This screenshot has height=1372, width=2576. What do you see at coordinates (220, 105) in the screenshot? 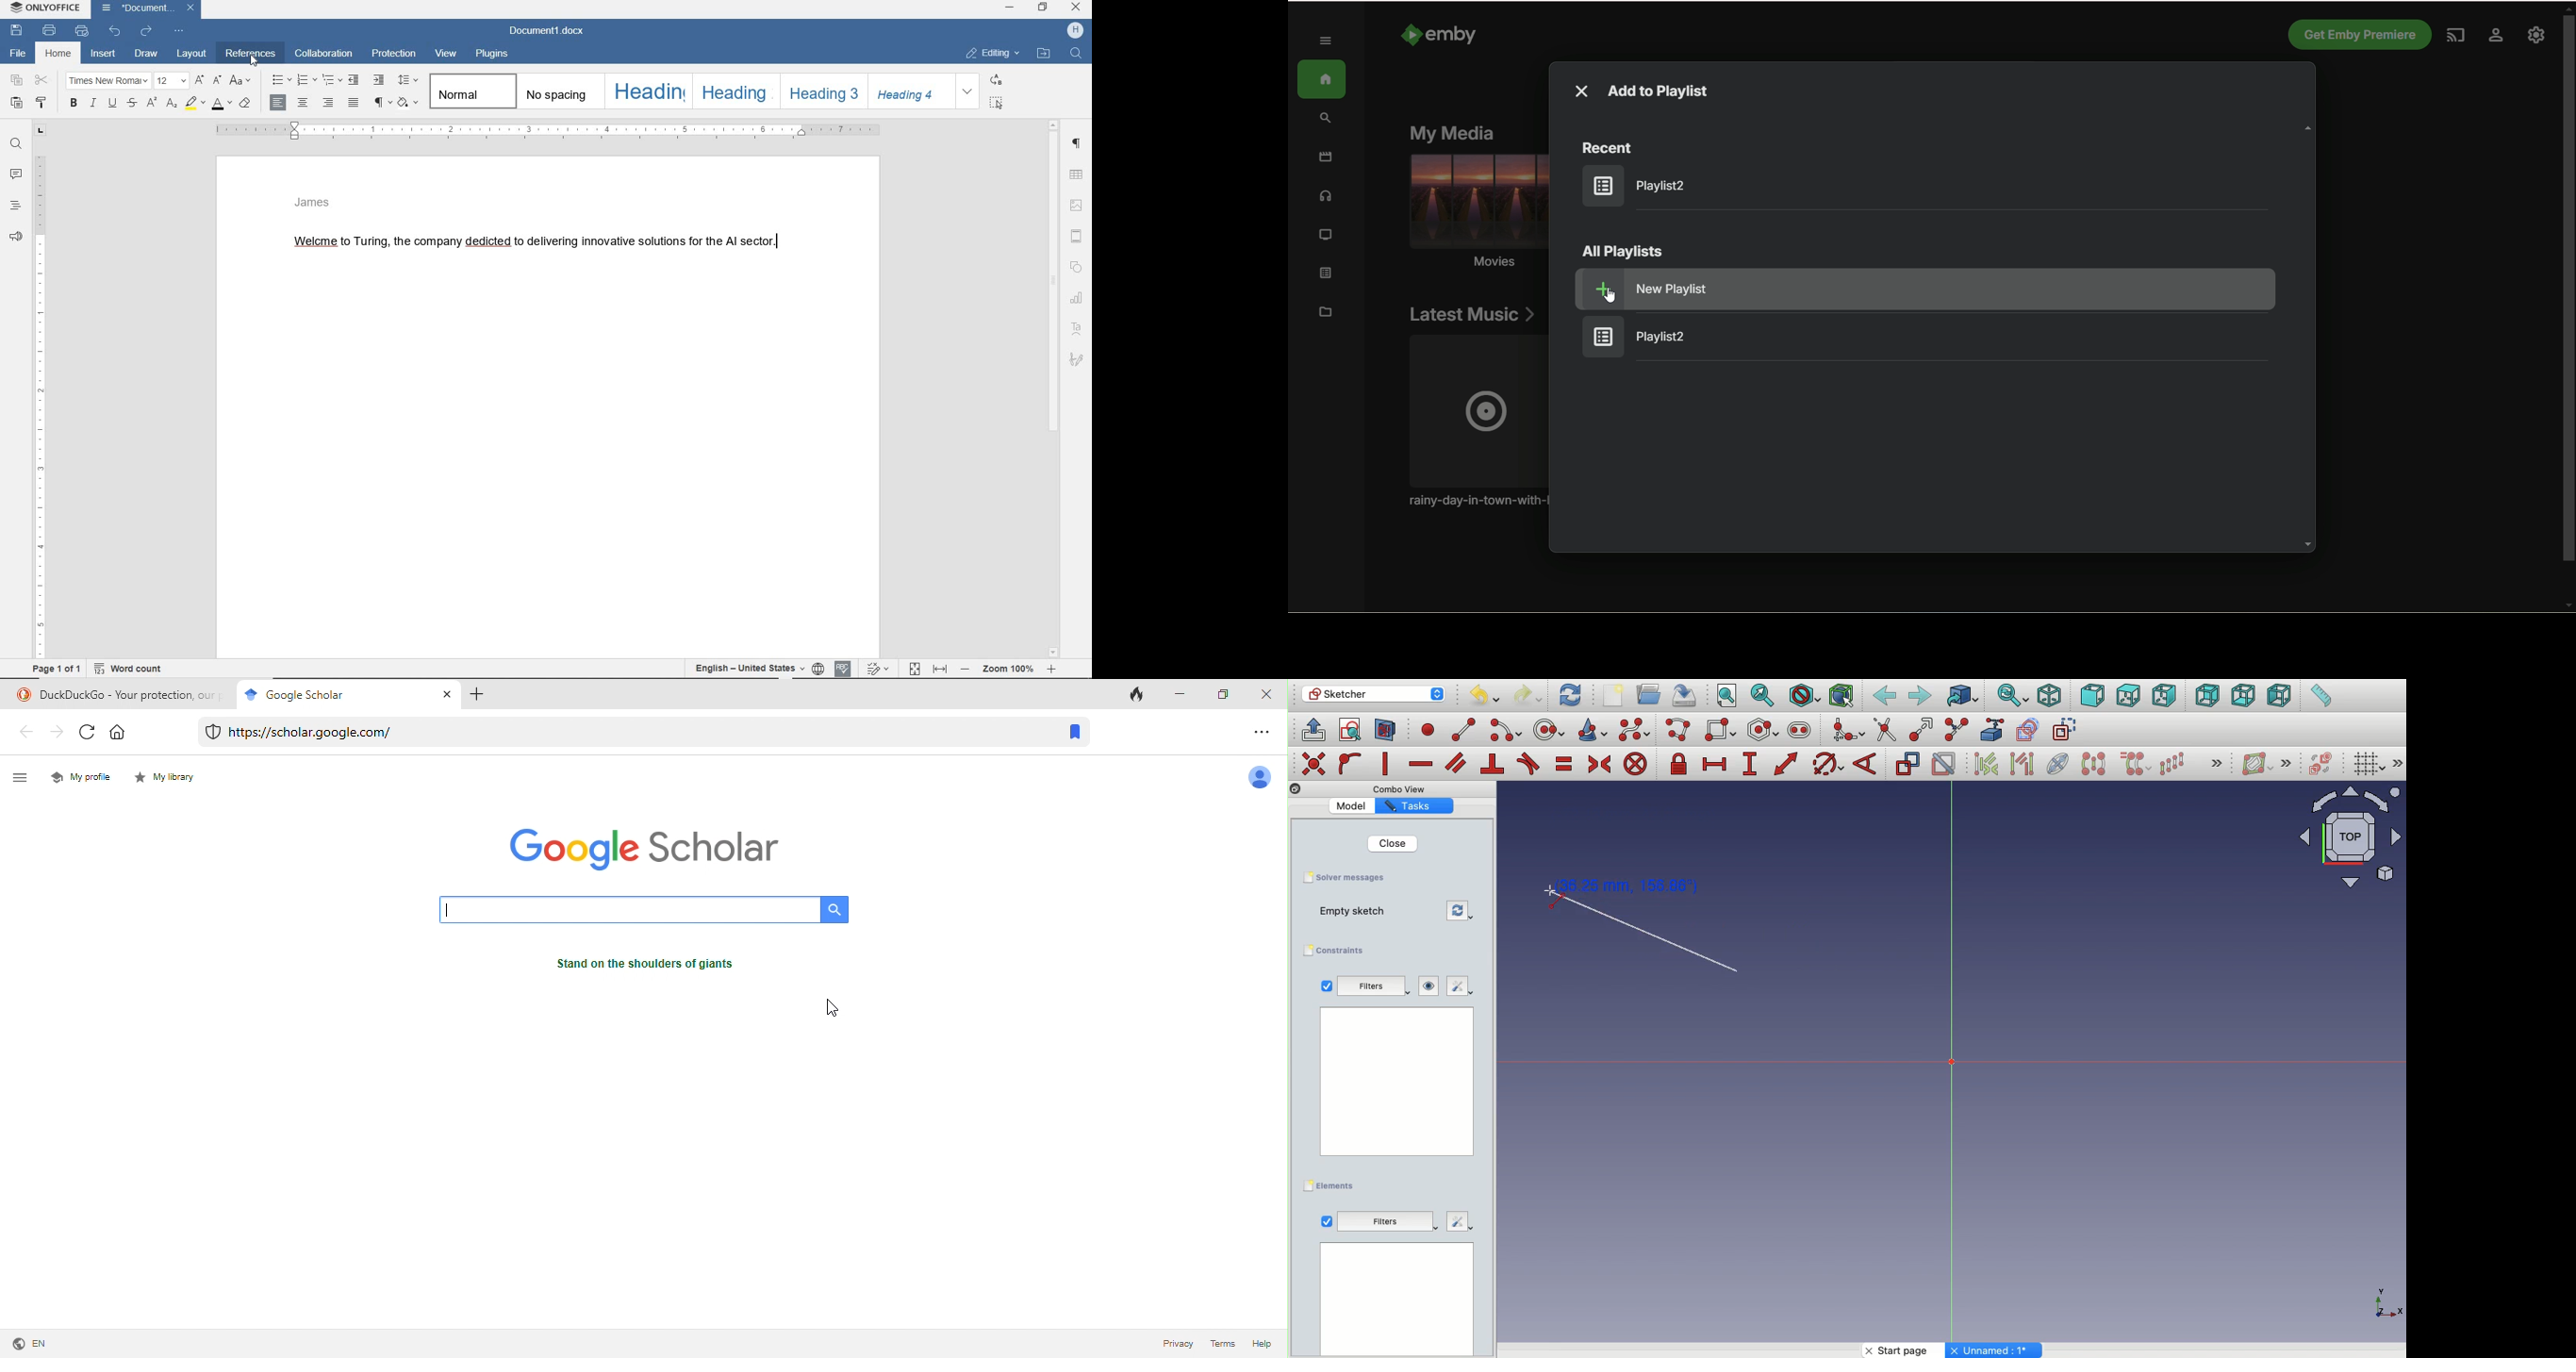
I see `font color` at bounding box center [220, 105].